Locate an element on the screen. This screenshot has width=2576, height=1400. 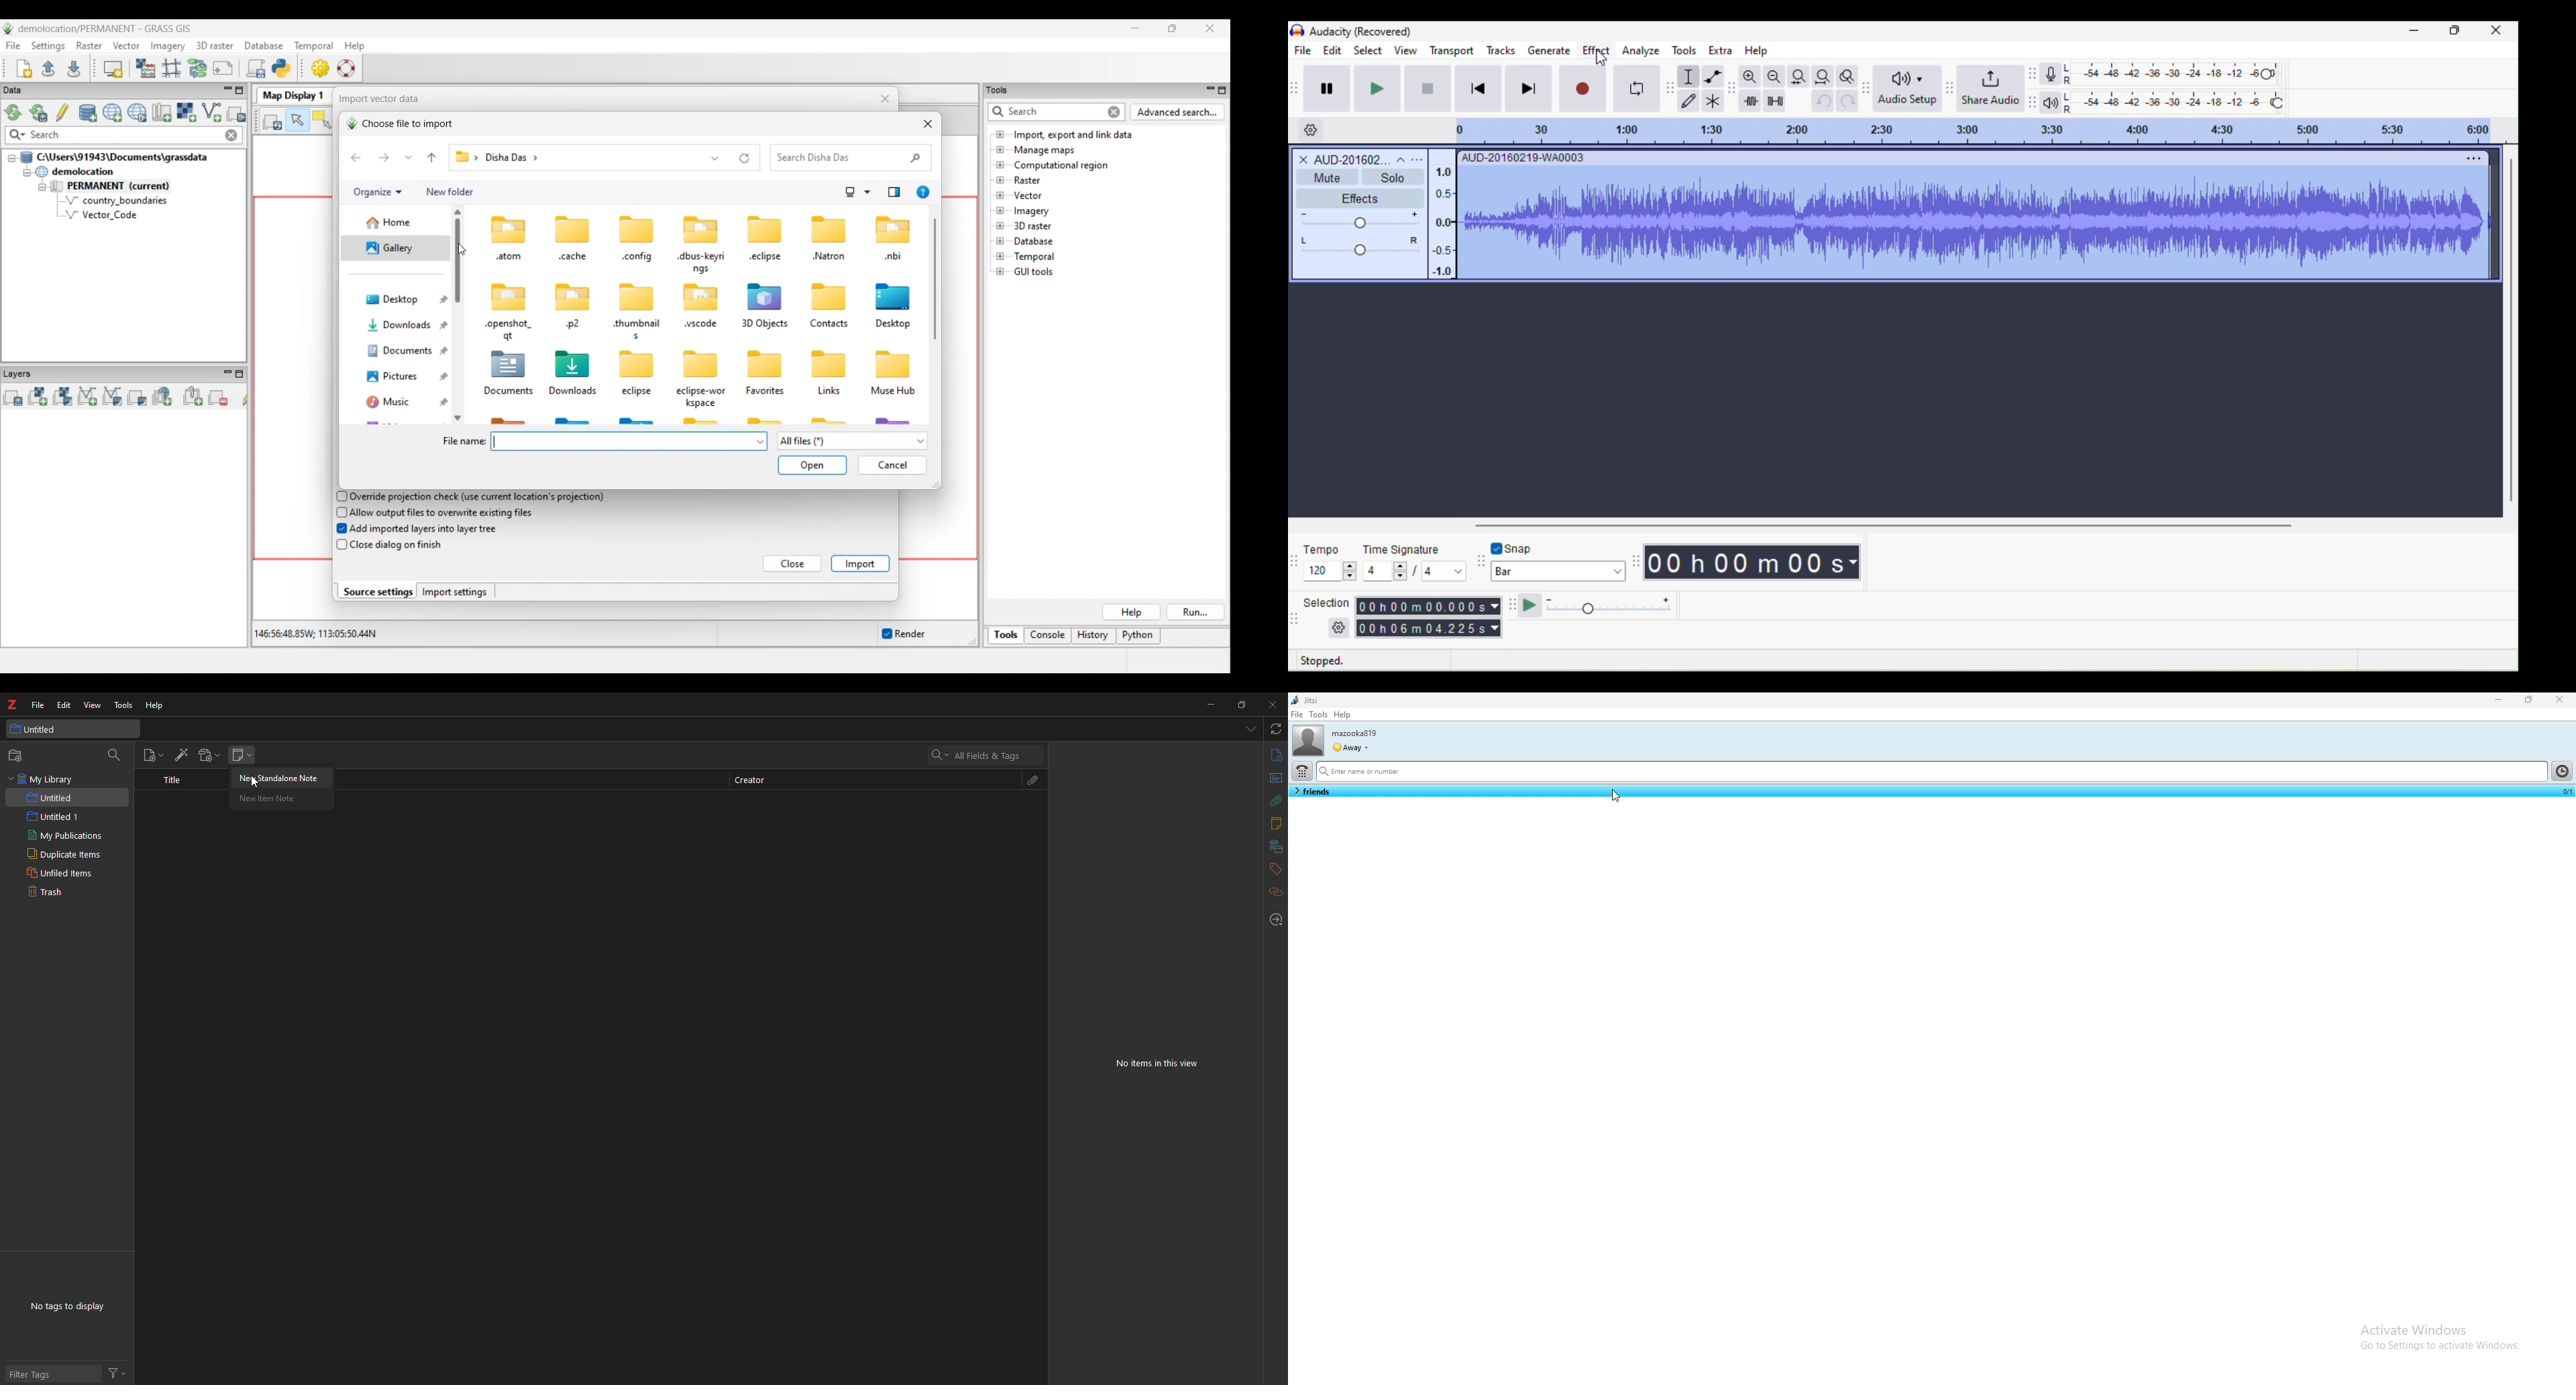
icon is located at coordinates (1296, 31).